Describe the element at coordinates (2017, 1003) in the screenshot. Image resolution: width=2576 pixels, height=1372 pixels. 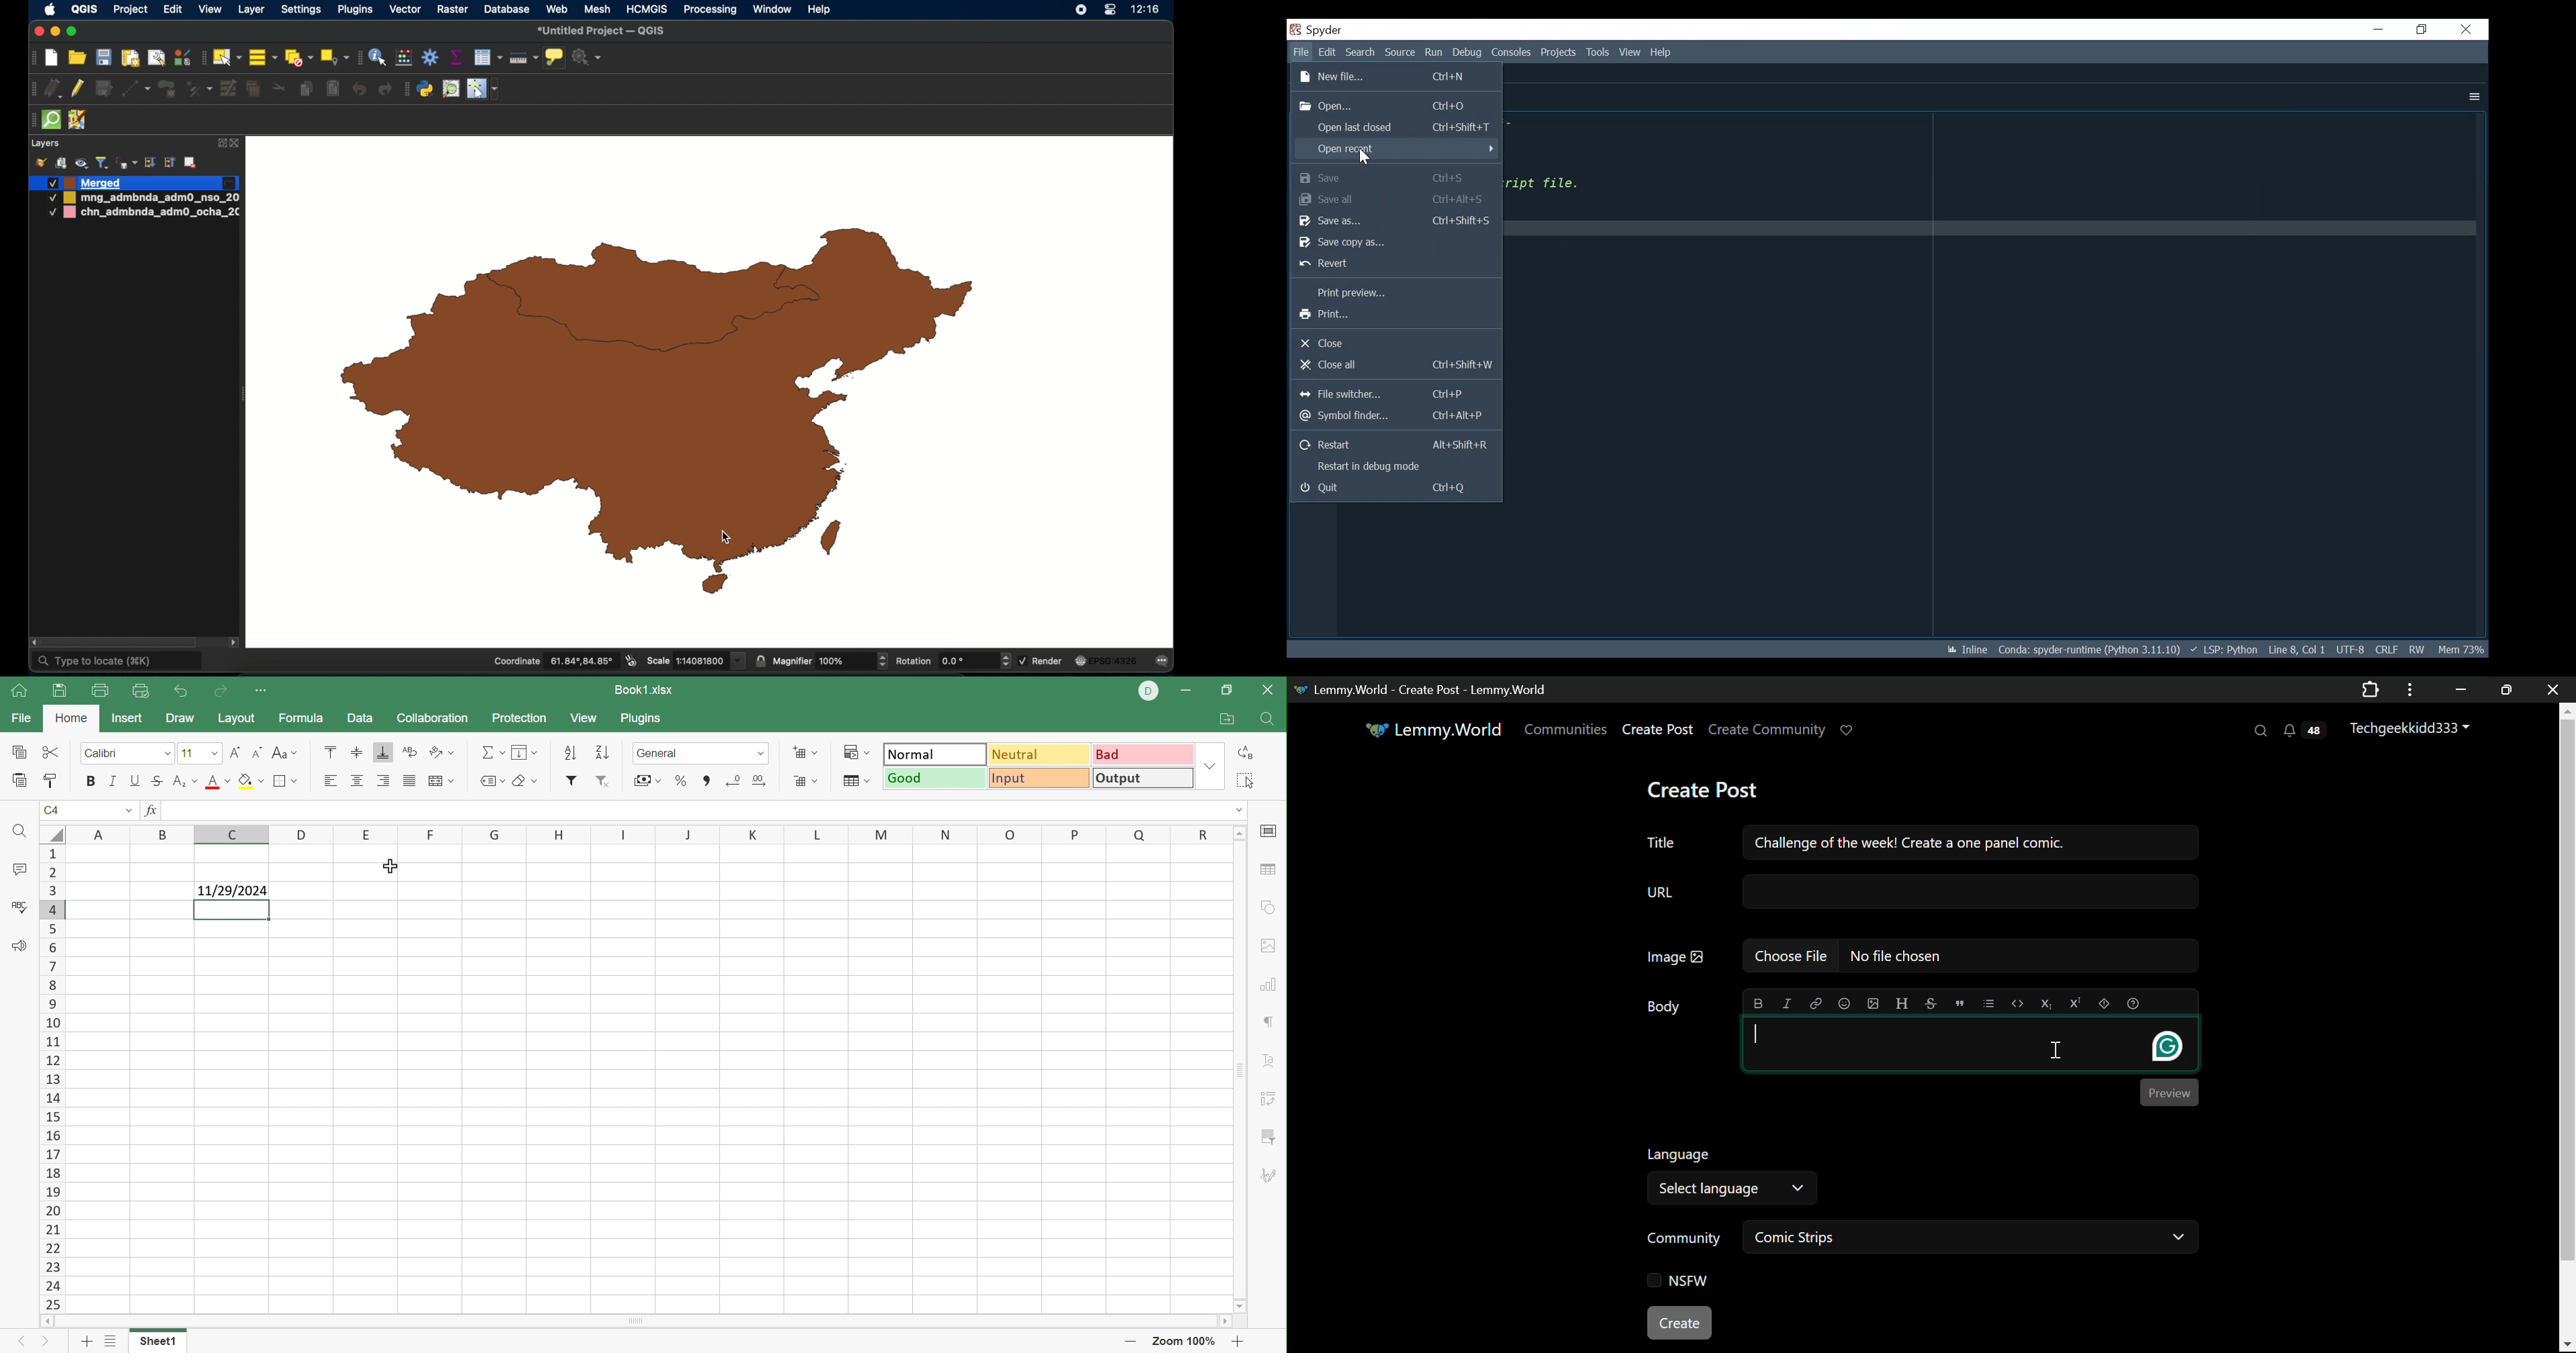
I see `Code` at that location.